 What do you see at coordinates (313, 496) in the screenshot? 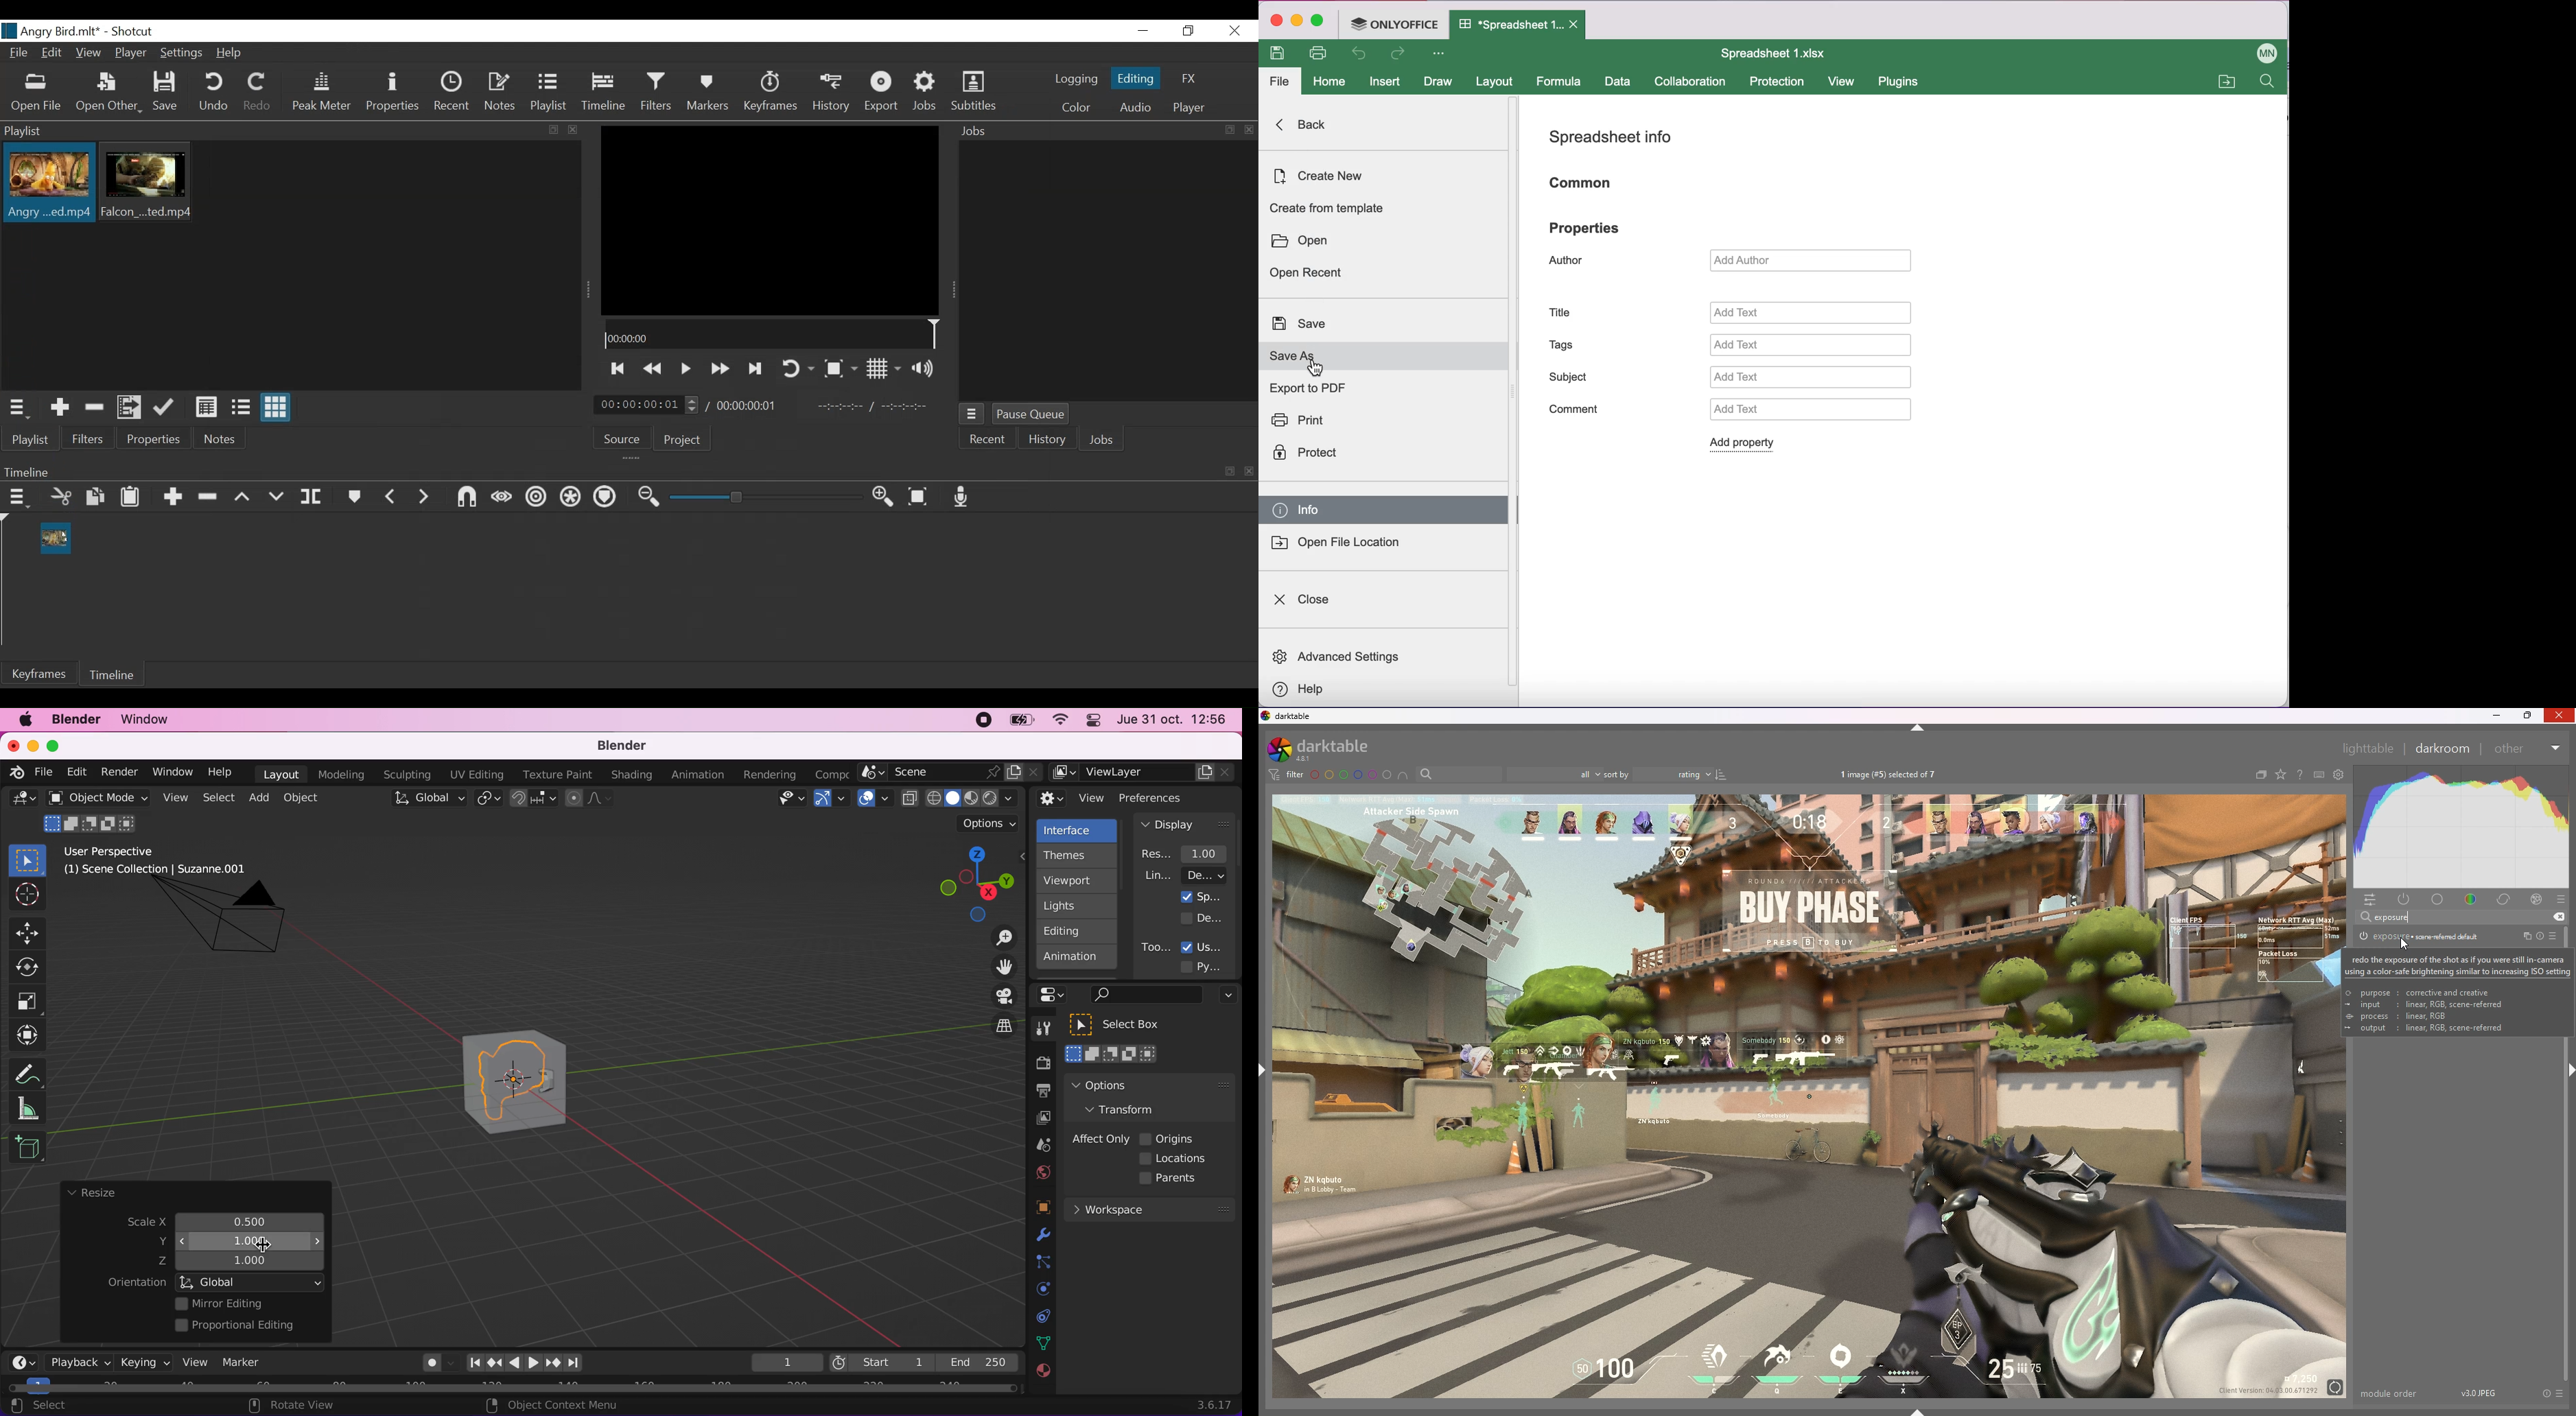
I see `Split at playhead` at bounding box center [313, 496].